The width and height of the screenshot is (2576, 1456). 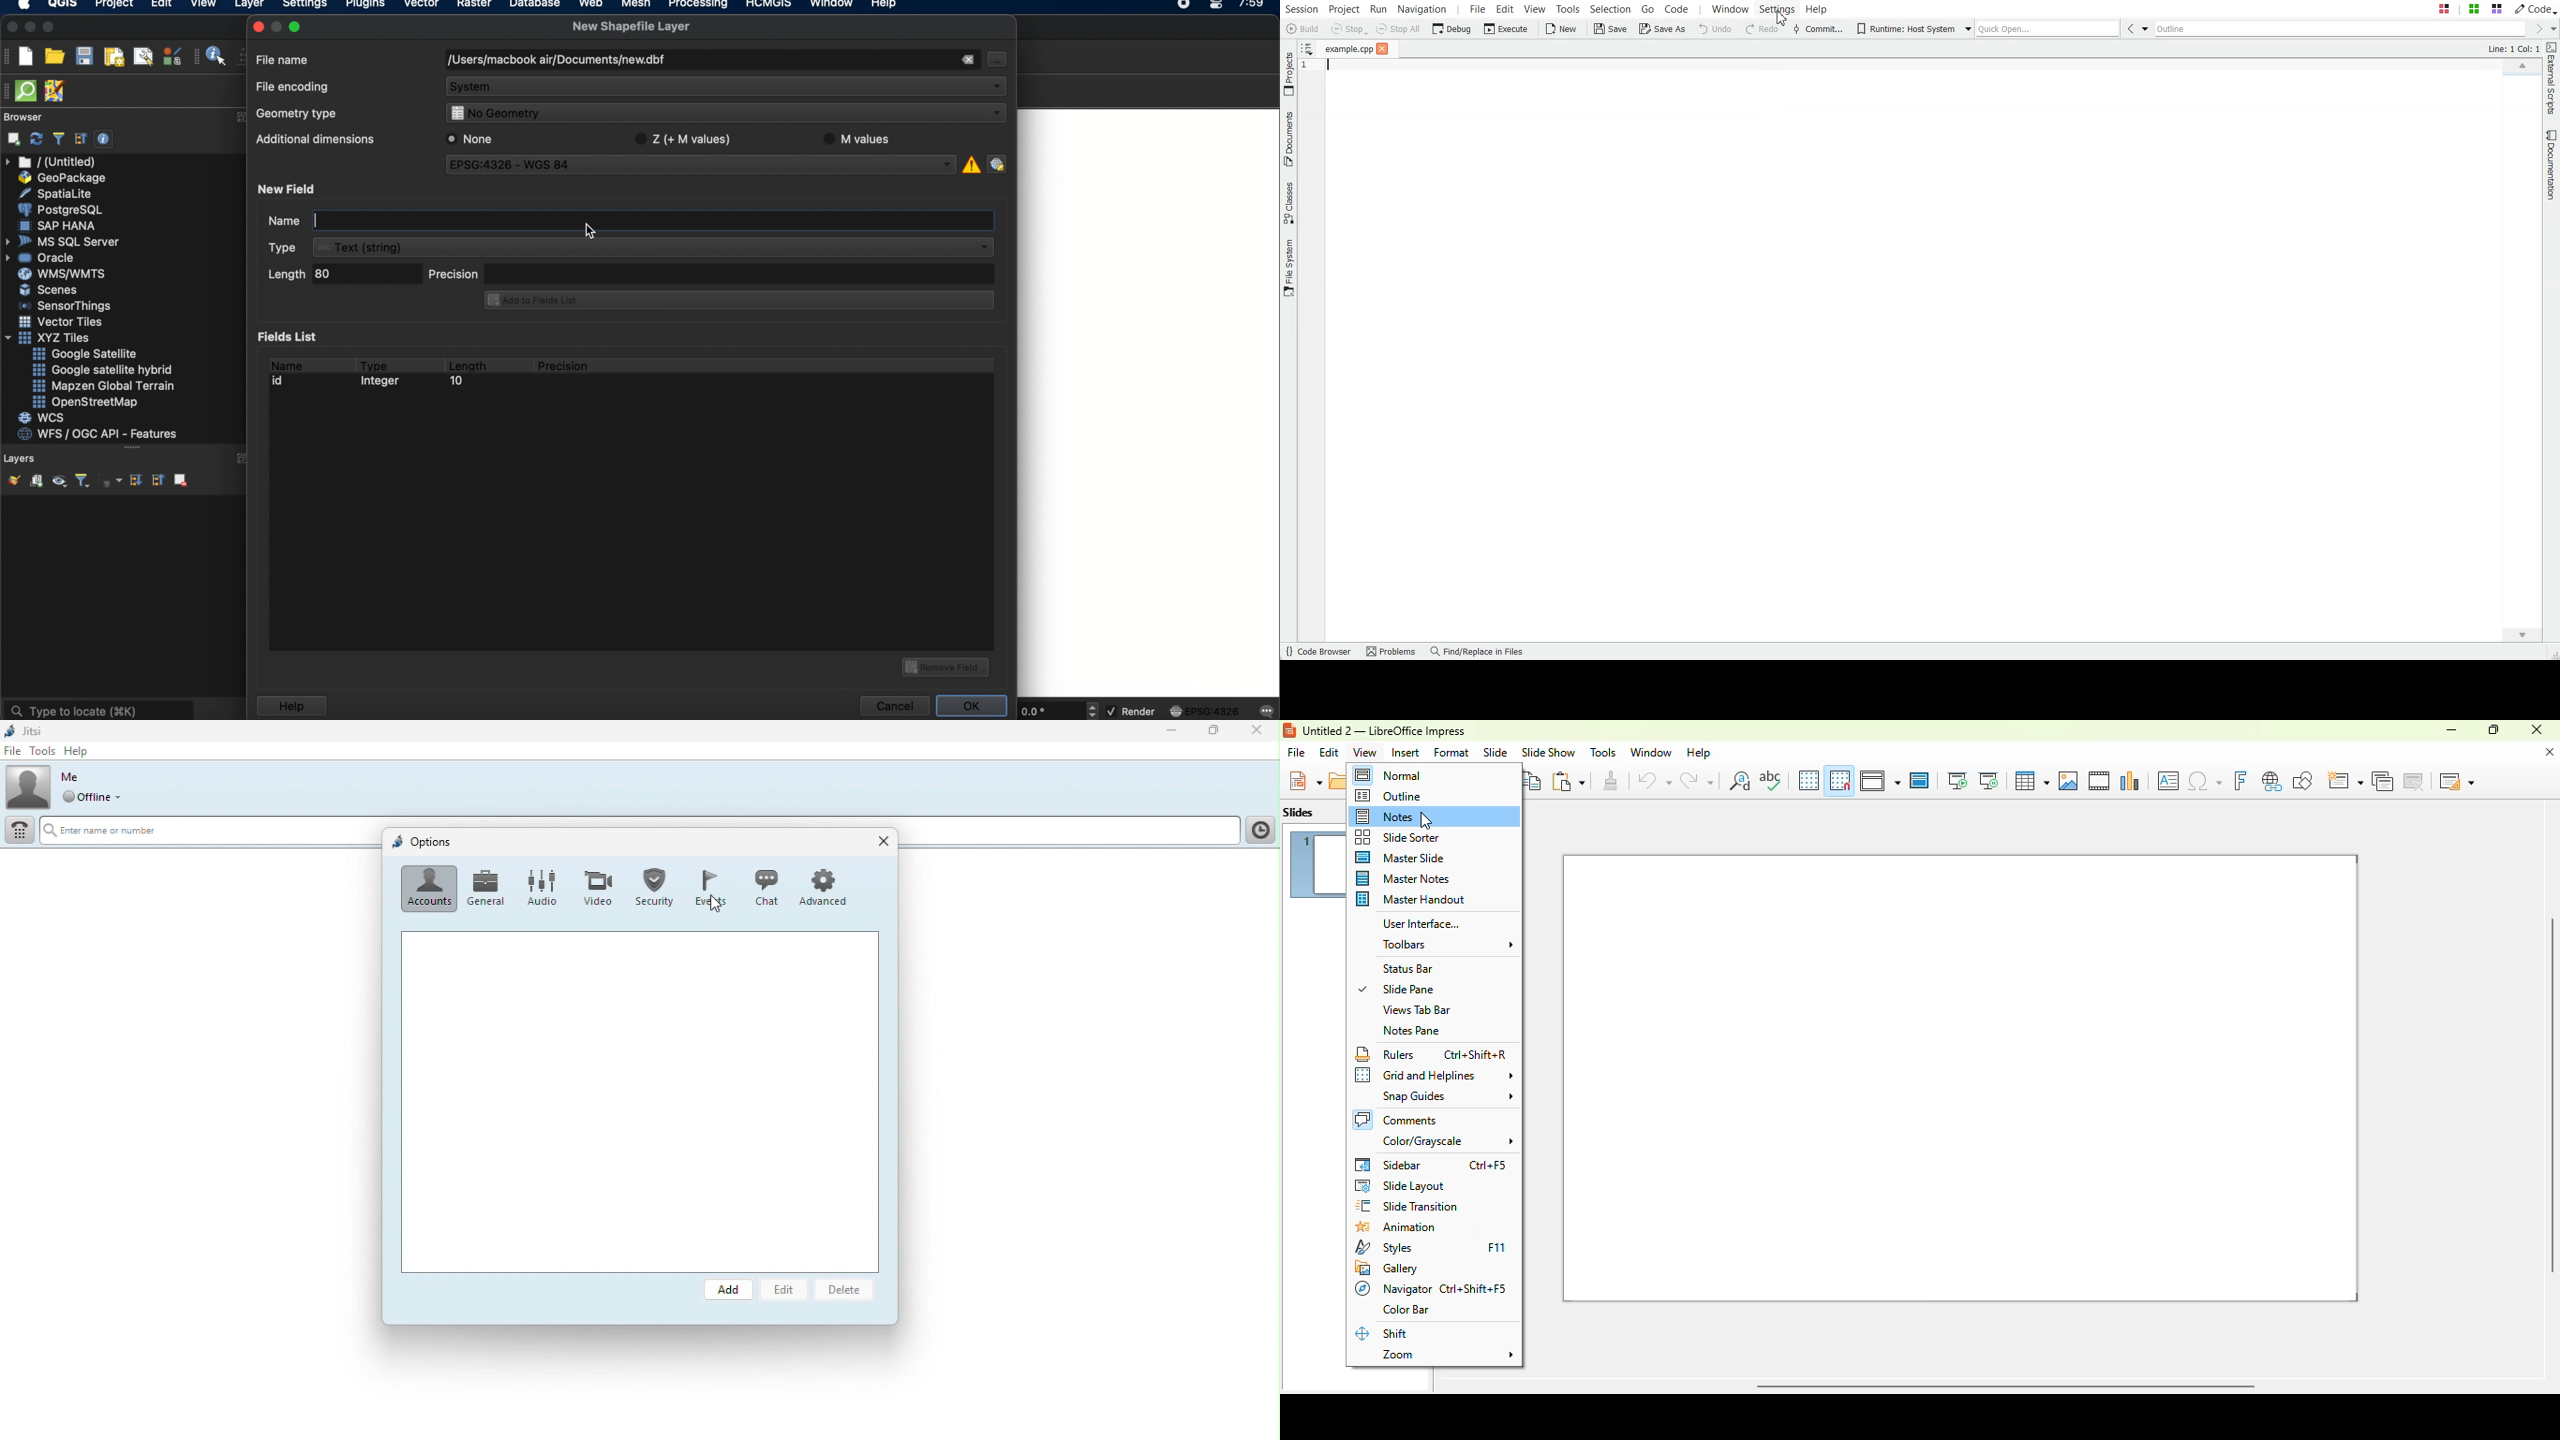 What do you see at coordinates (2069, 781) in the screenshot?
I see `insert image` at bounding box center [2069, 781].